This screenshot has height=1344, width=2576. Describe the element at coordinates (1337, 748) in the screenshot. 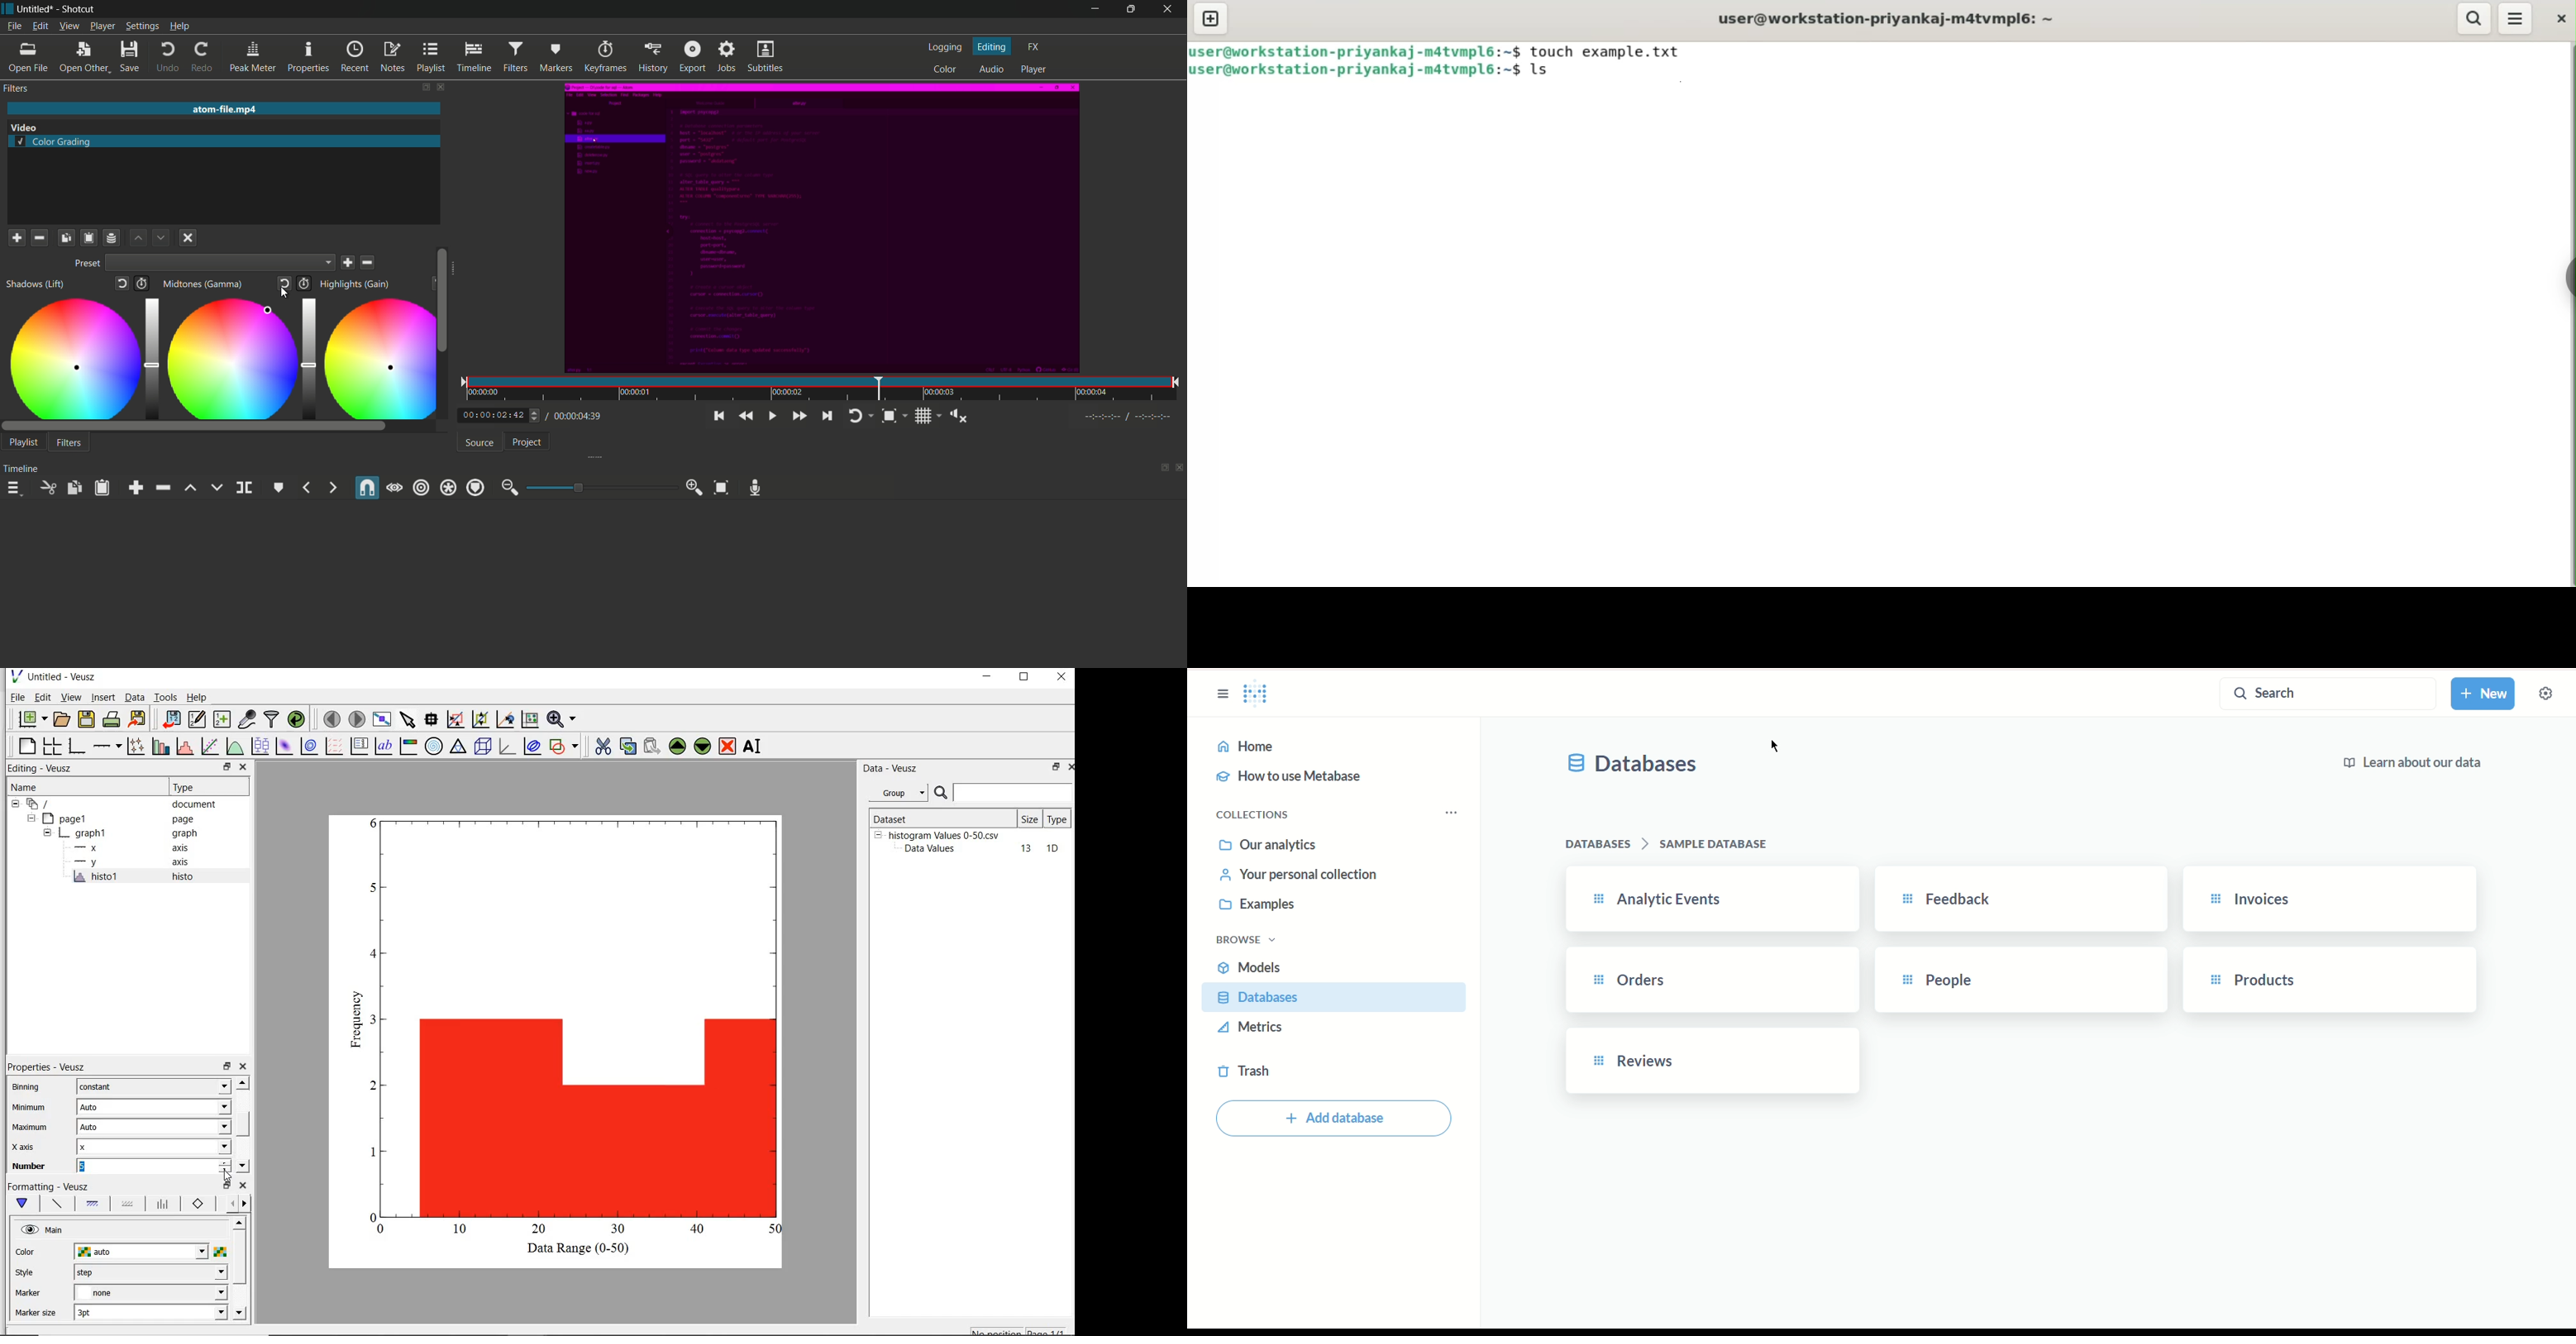

I see `home` at that location.